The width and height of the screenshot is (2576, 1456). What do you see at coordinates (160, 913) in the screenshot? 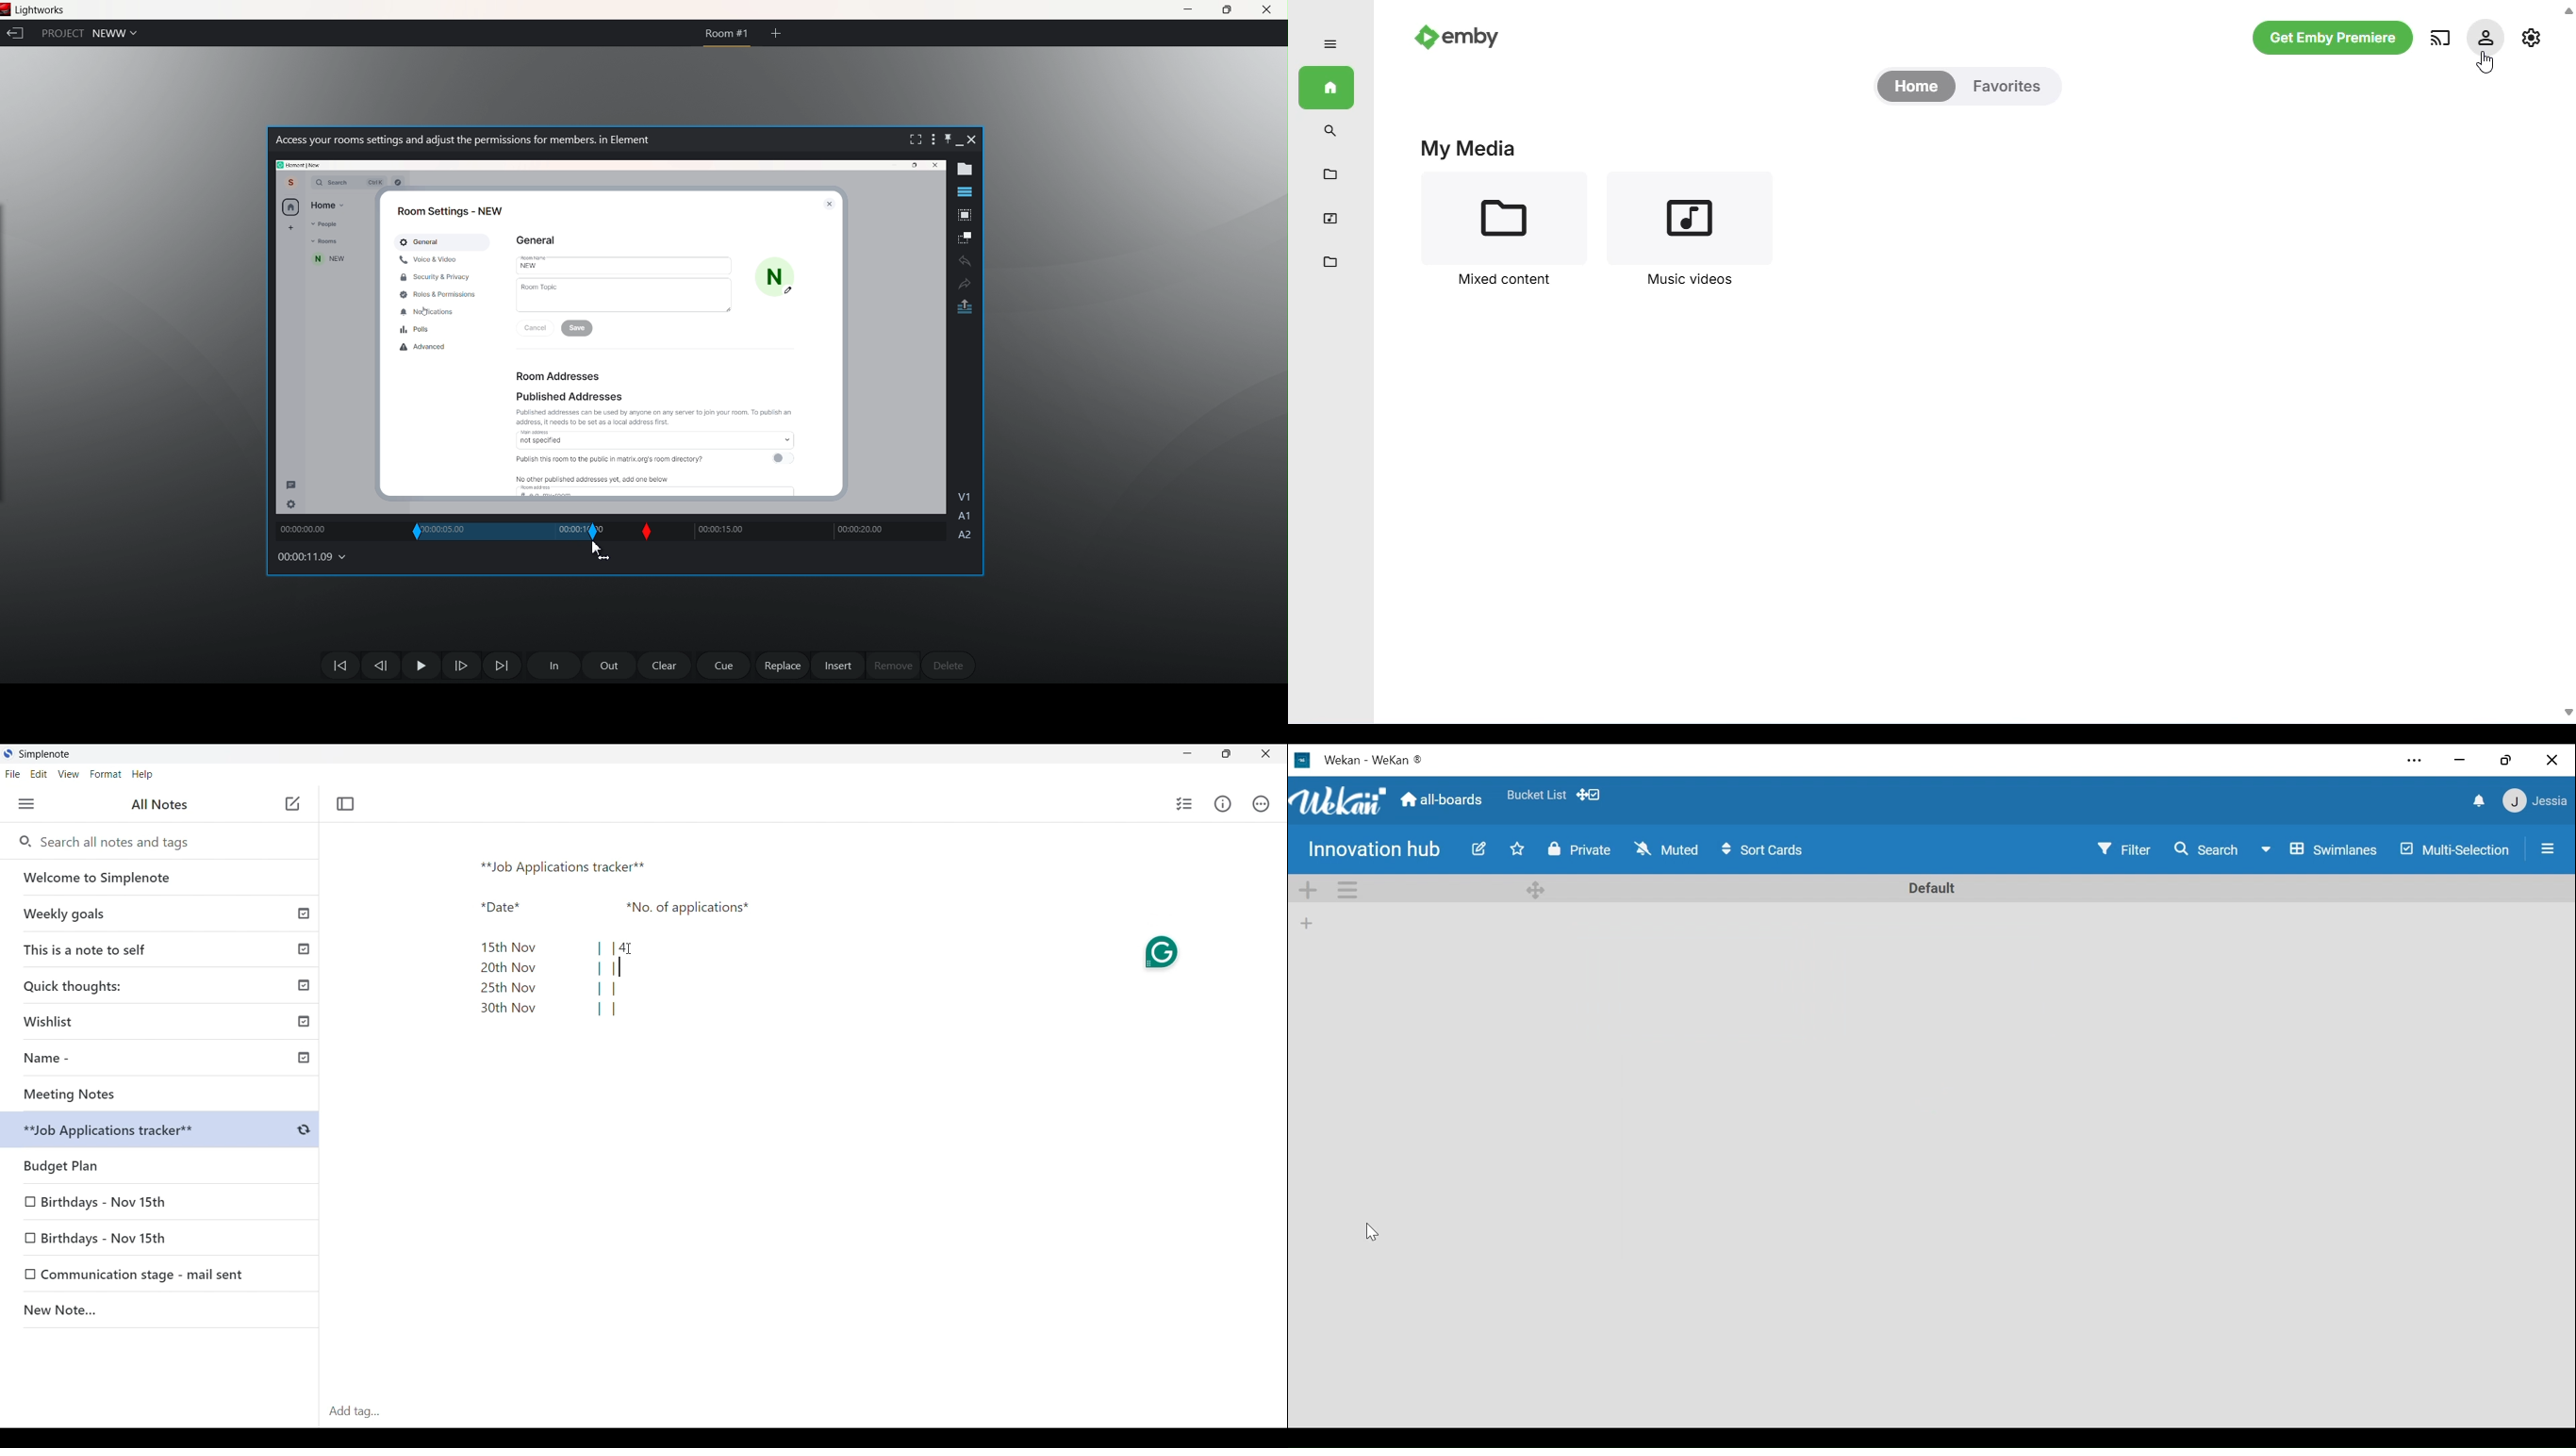
I see `Weekly goals` at bounding box center [160, 913].